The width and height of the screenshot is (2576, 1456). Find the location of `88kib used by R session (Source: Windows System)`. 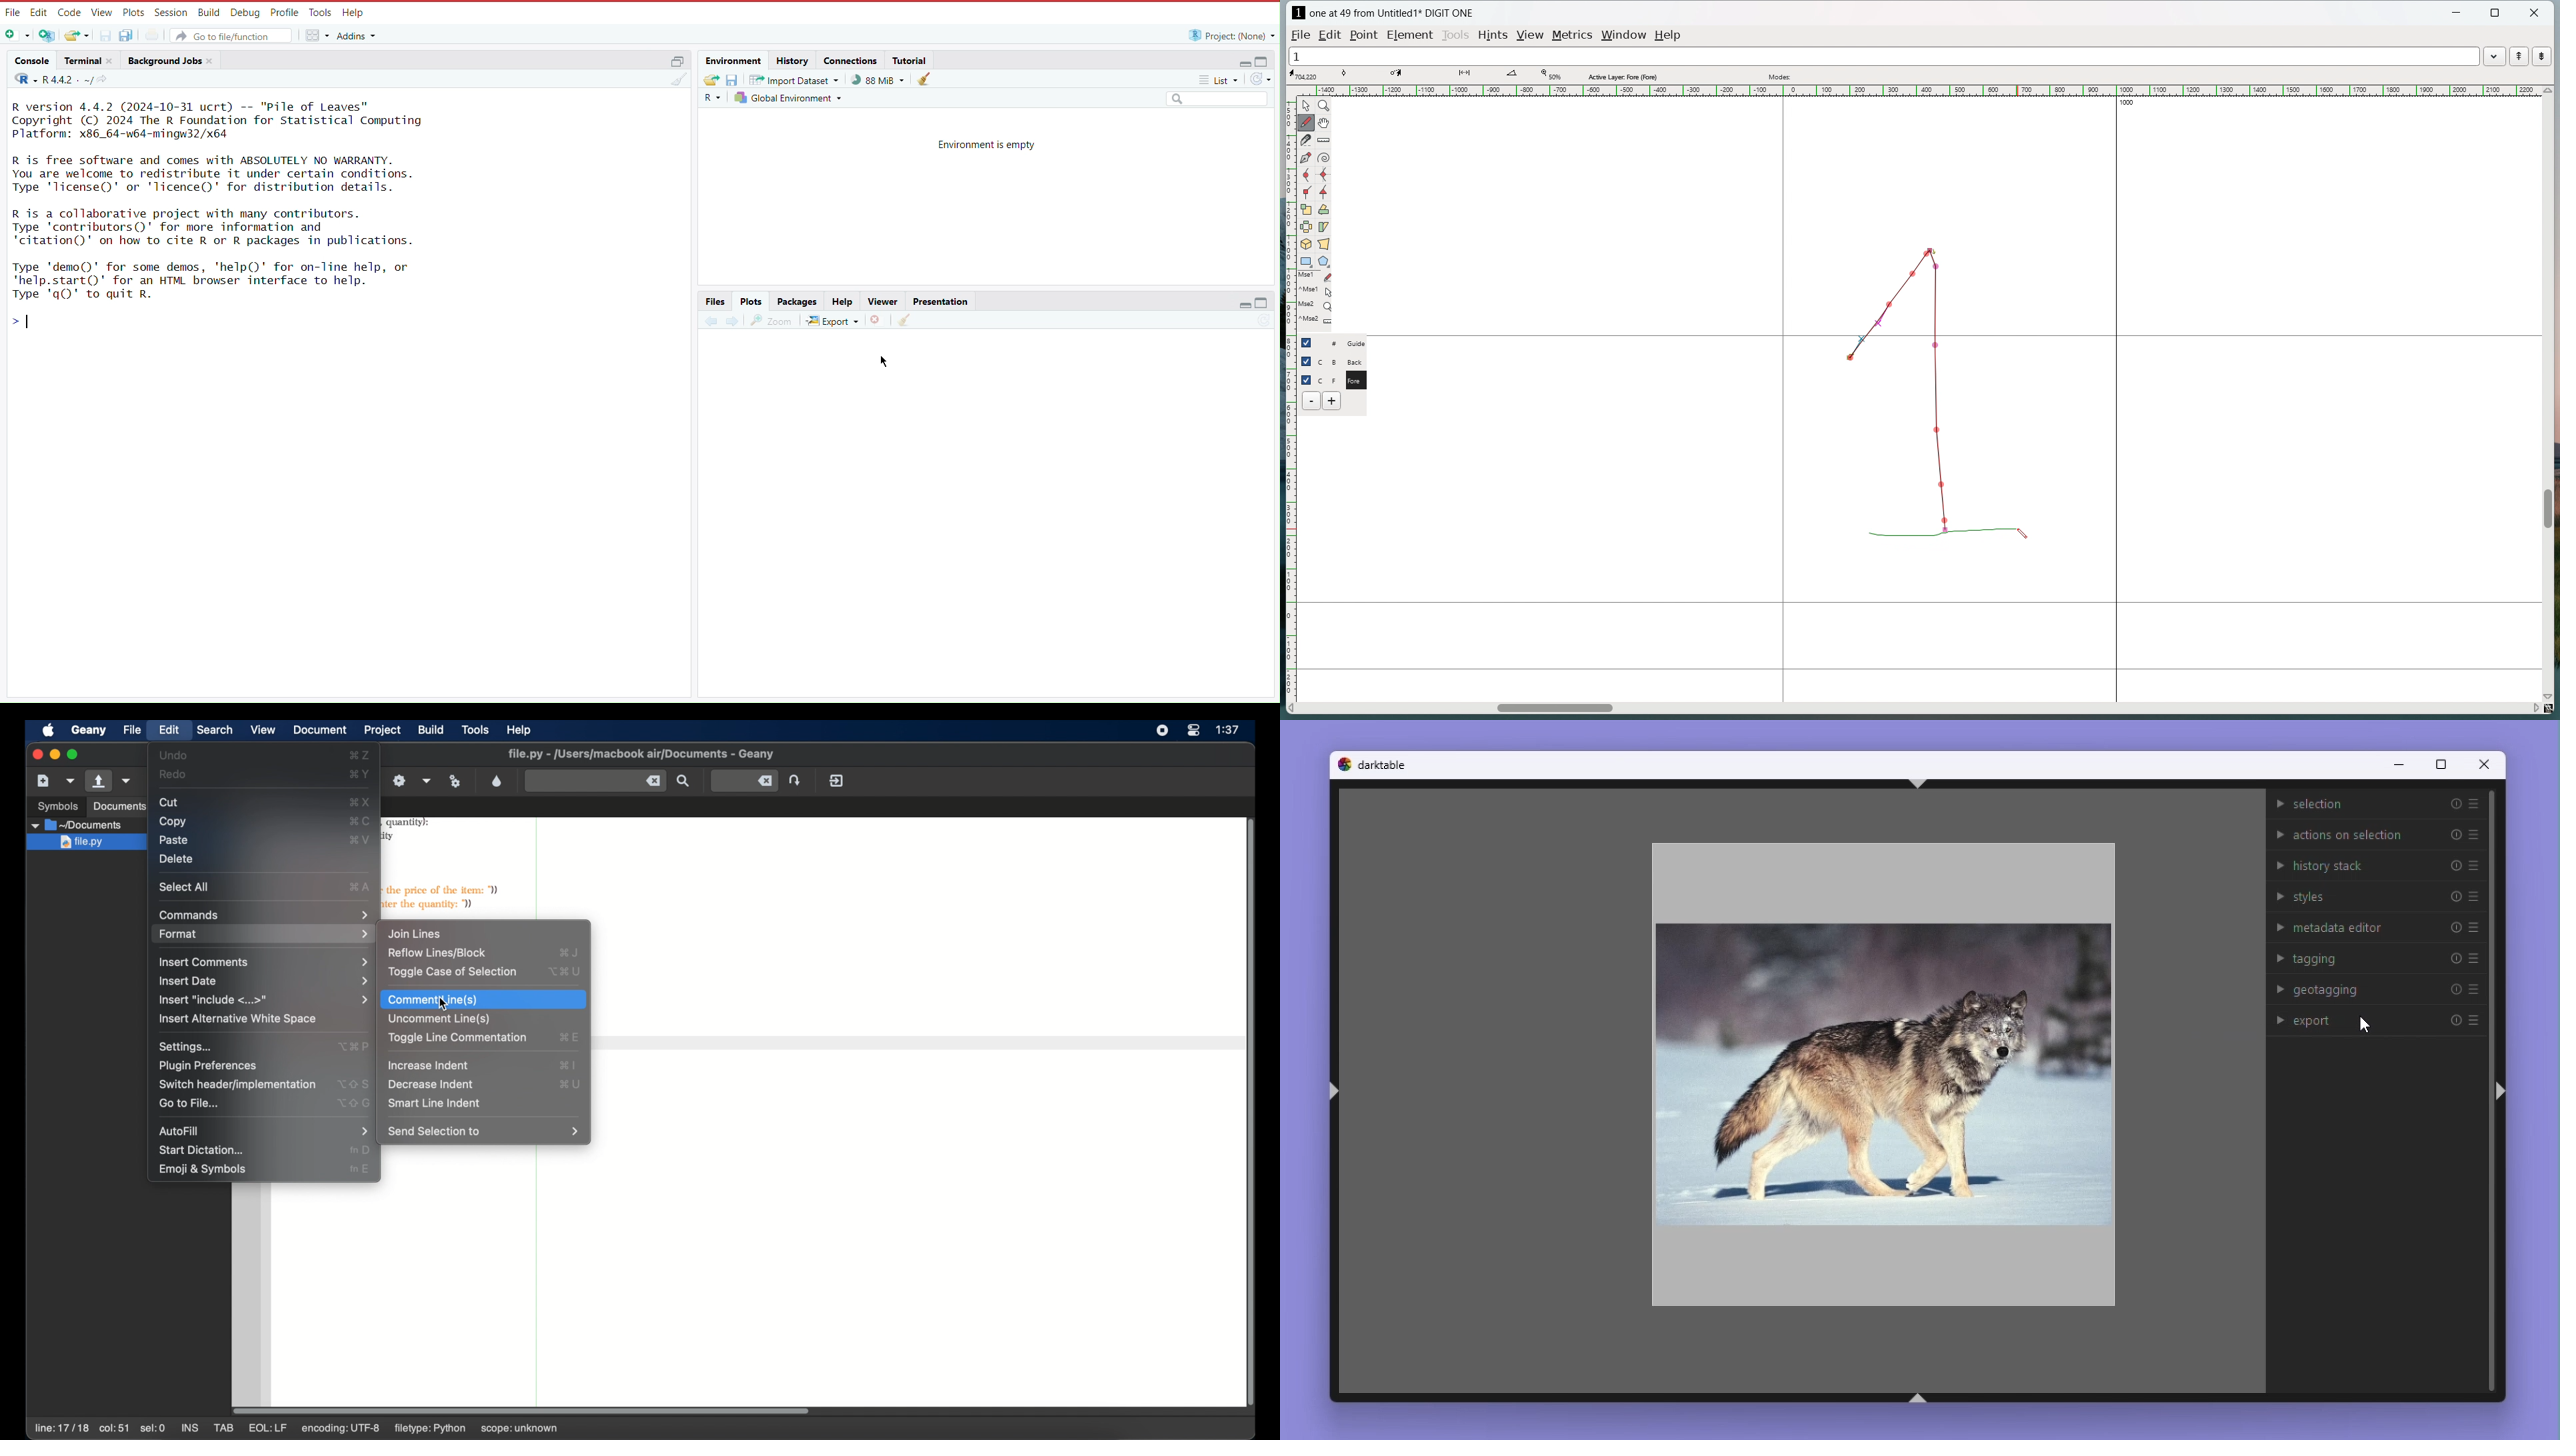

88kib used by R session (Source: Windows System) is located at coordinates (882, 79).